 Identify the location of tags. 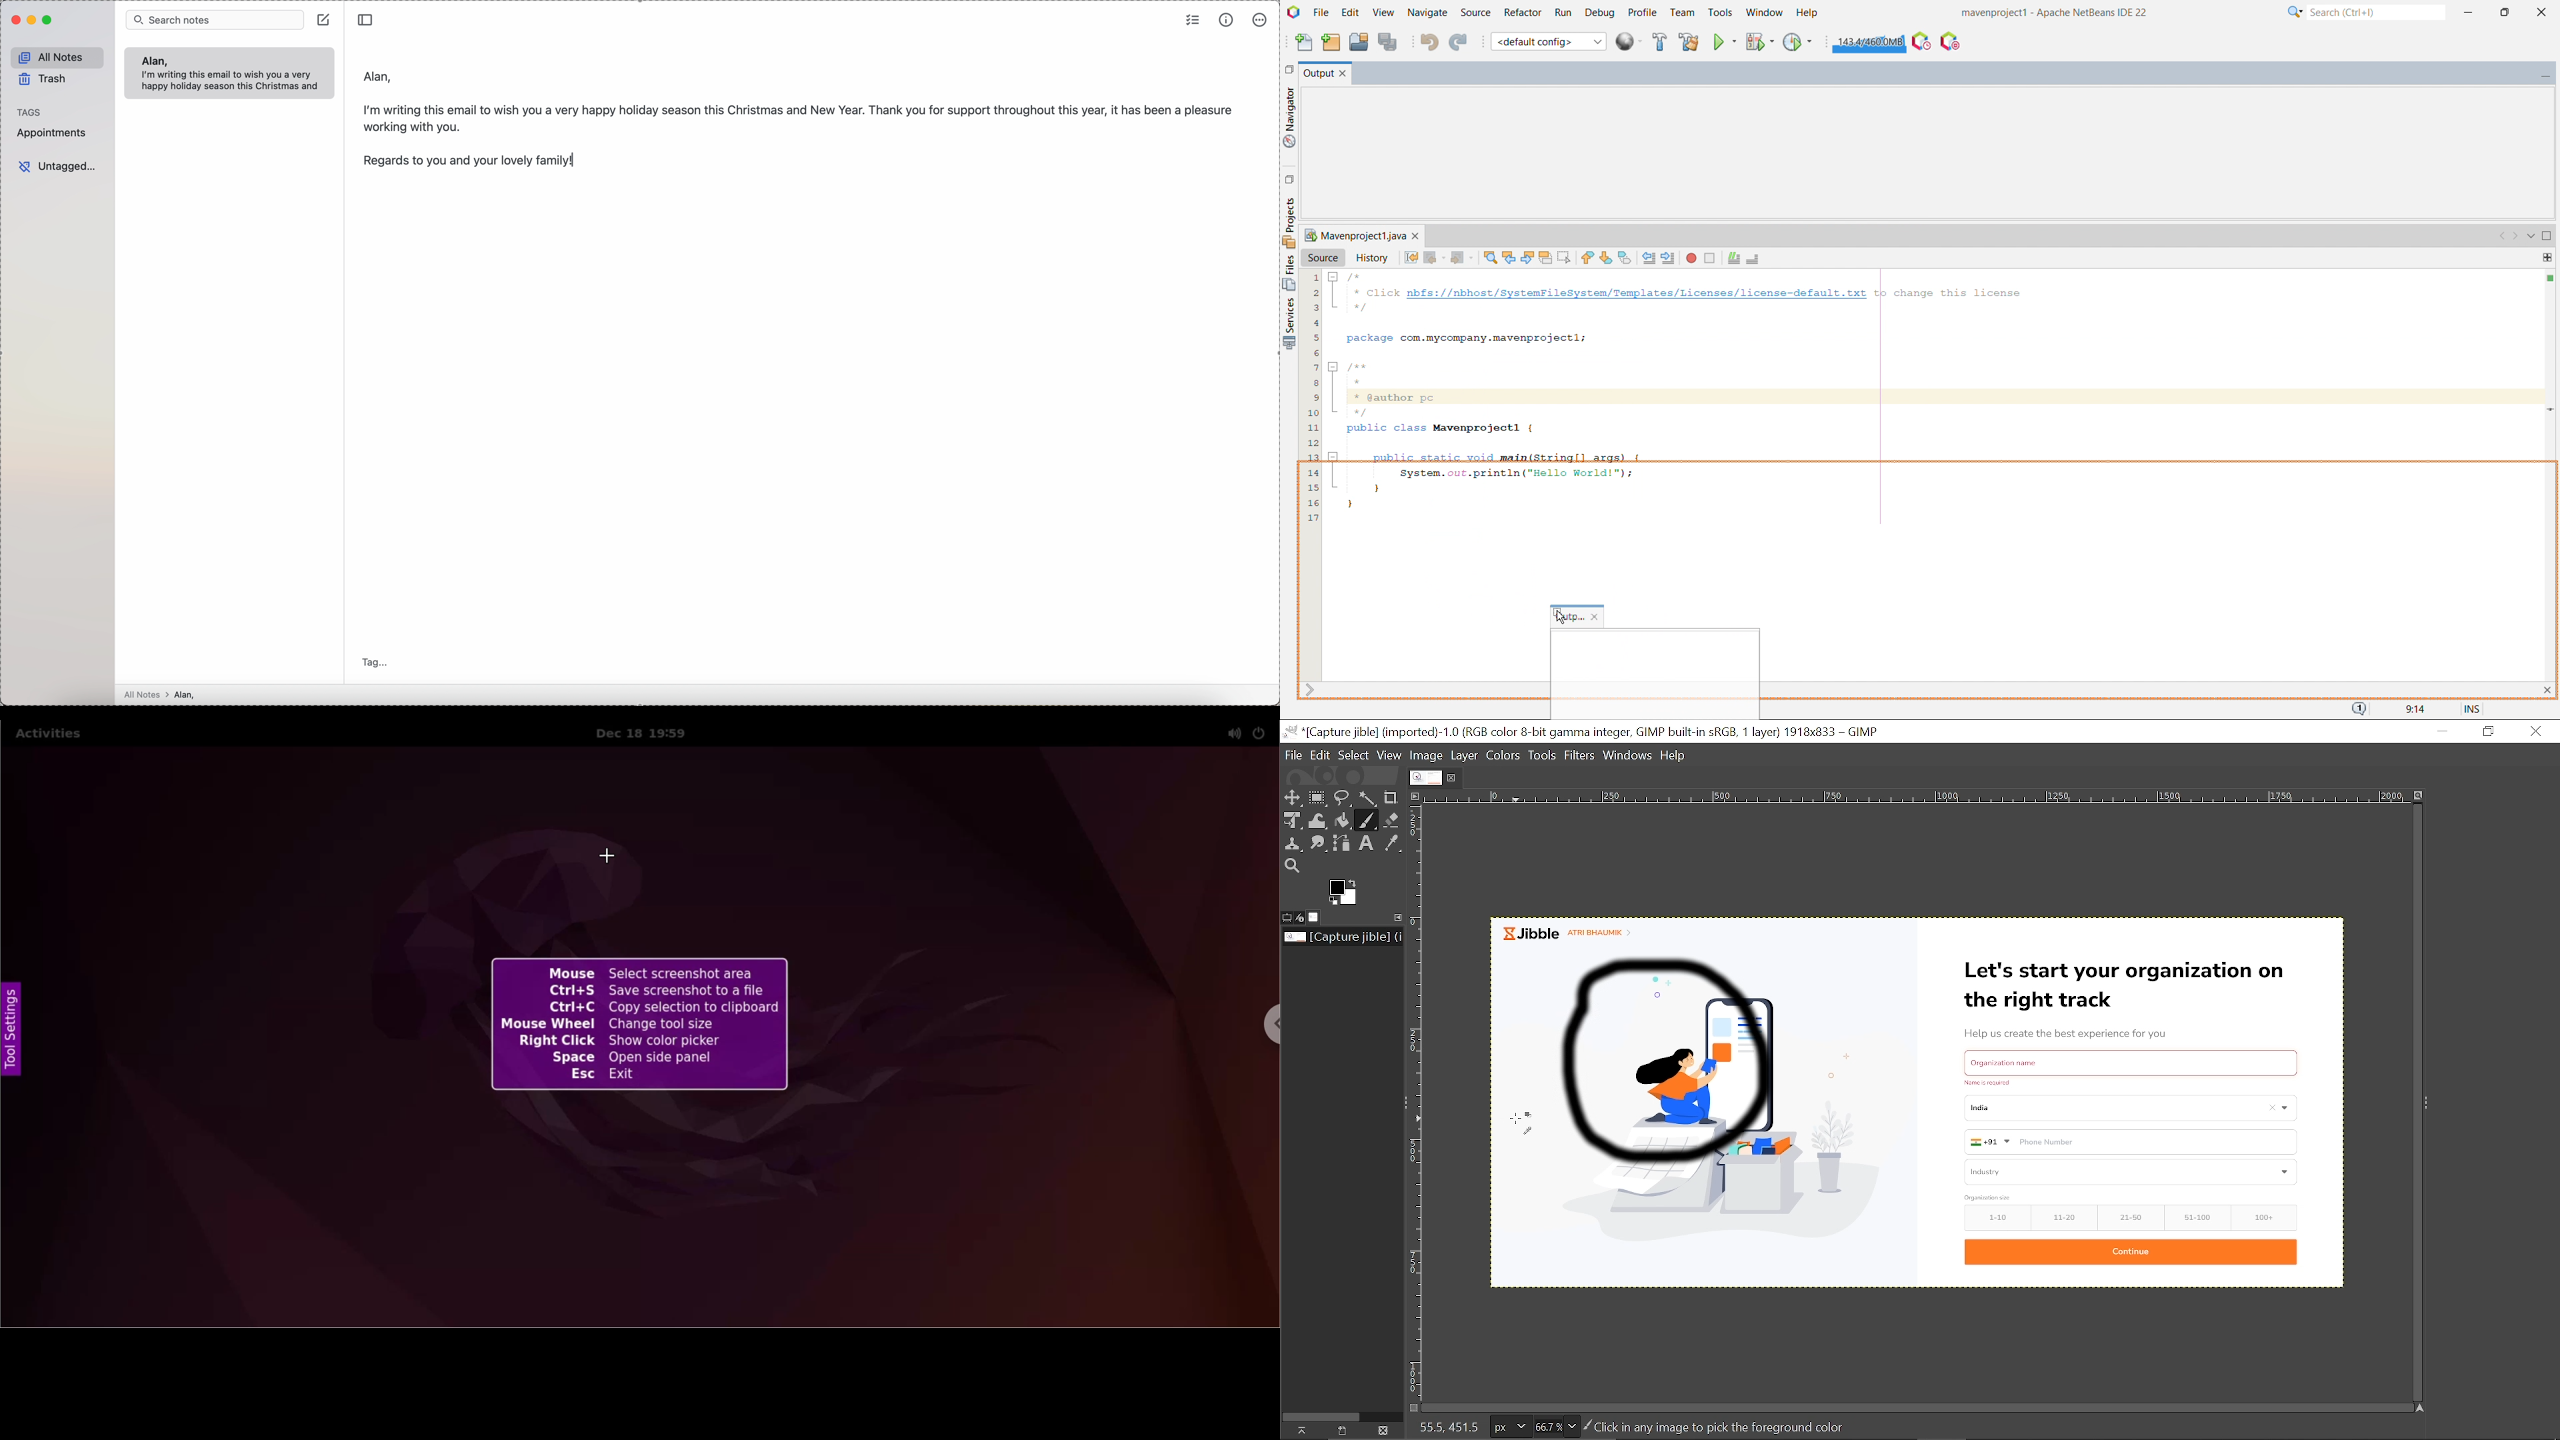
(30, 112).